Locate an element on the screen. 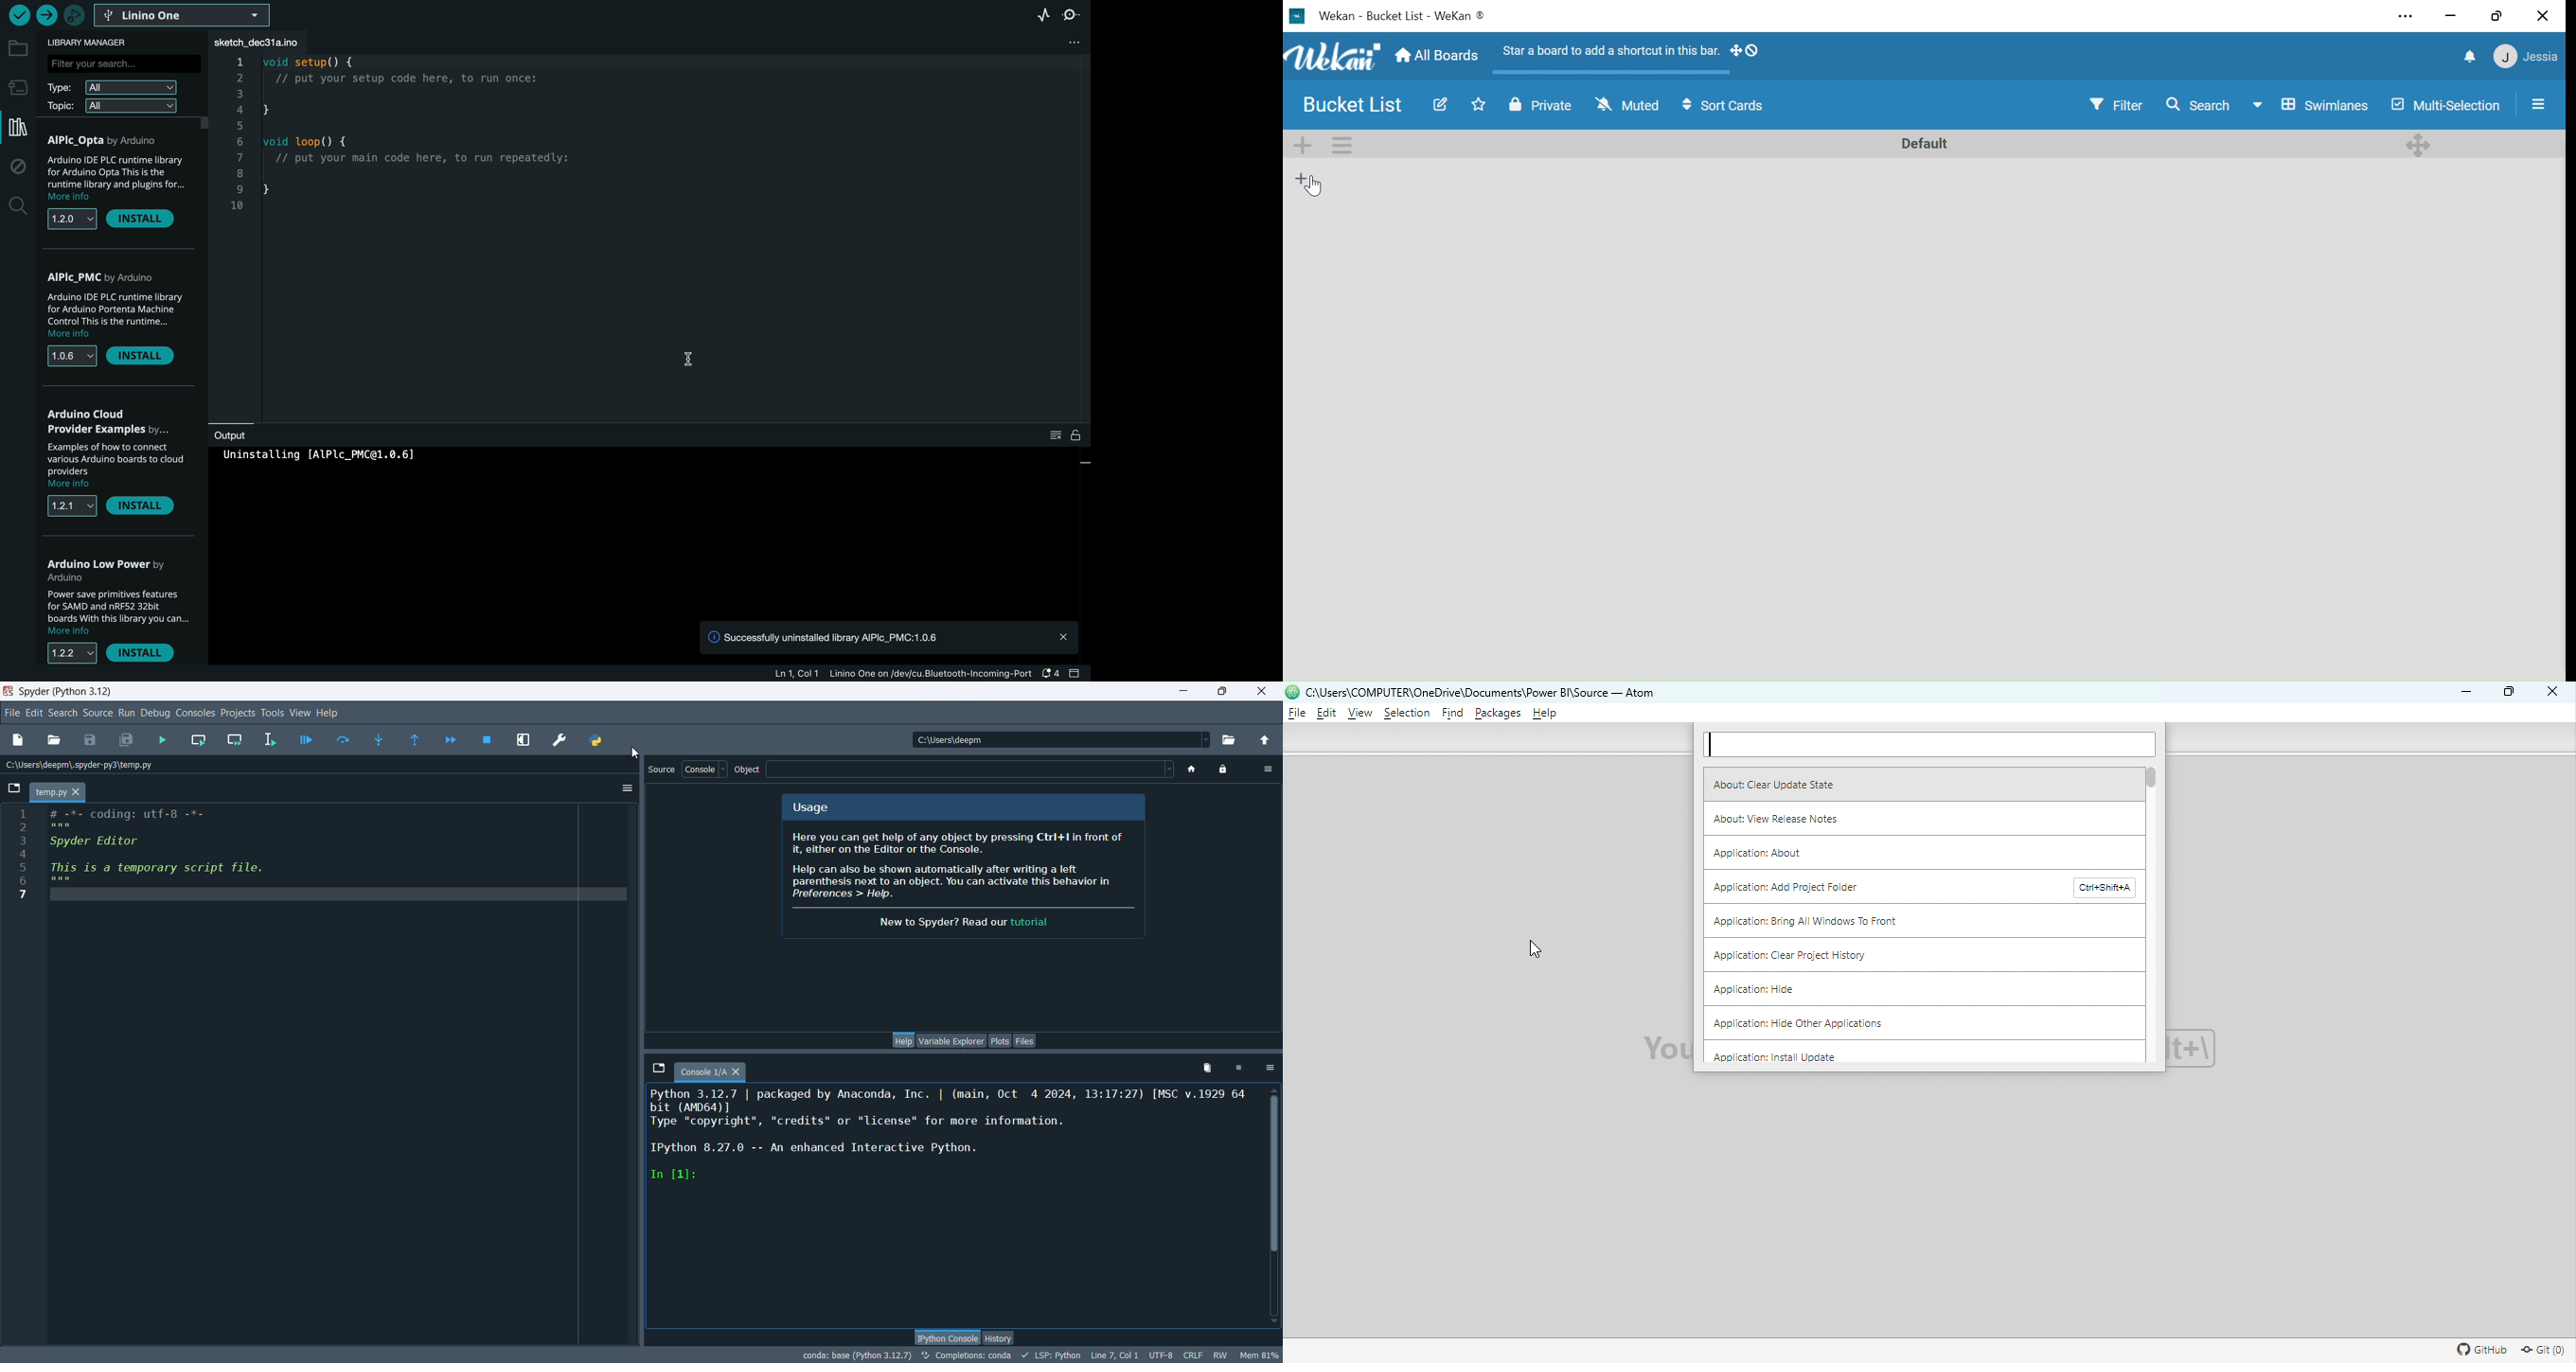 This screenshot has height=1372, width=2576. Swimlane name is located at coordinates (1923, 142).